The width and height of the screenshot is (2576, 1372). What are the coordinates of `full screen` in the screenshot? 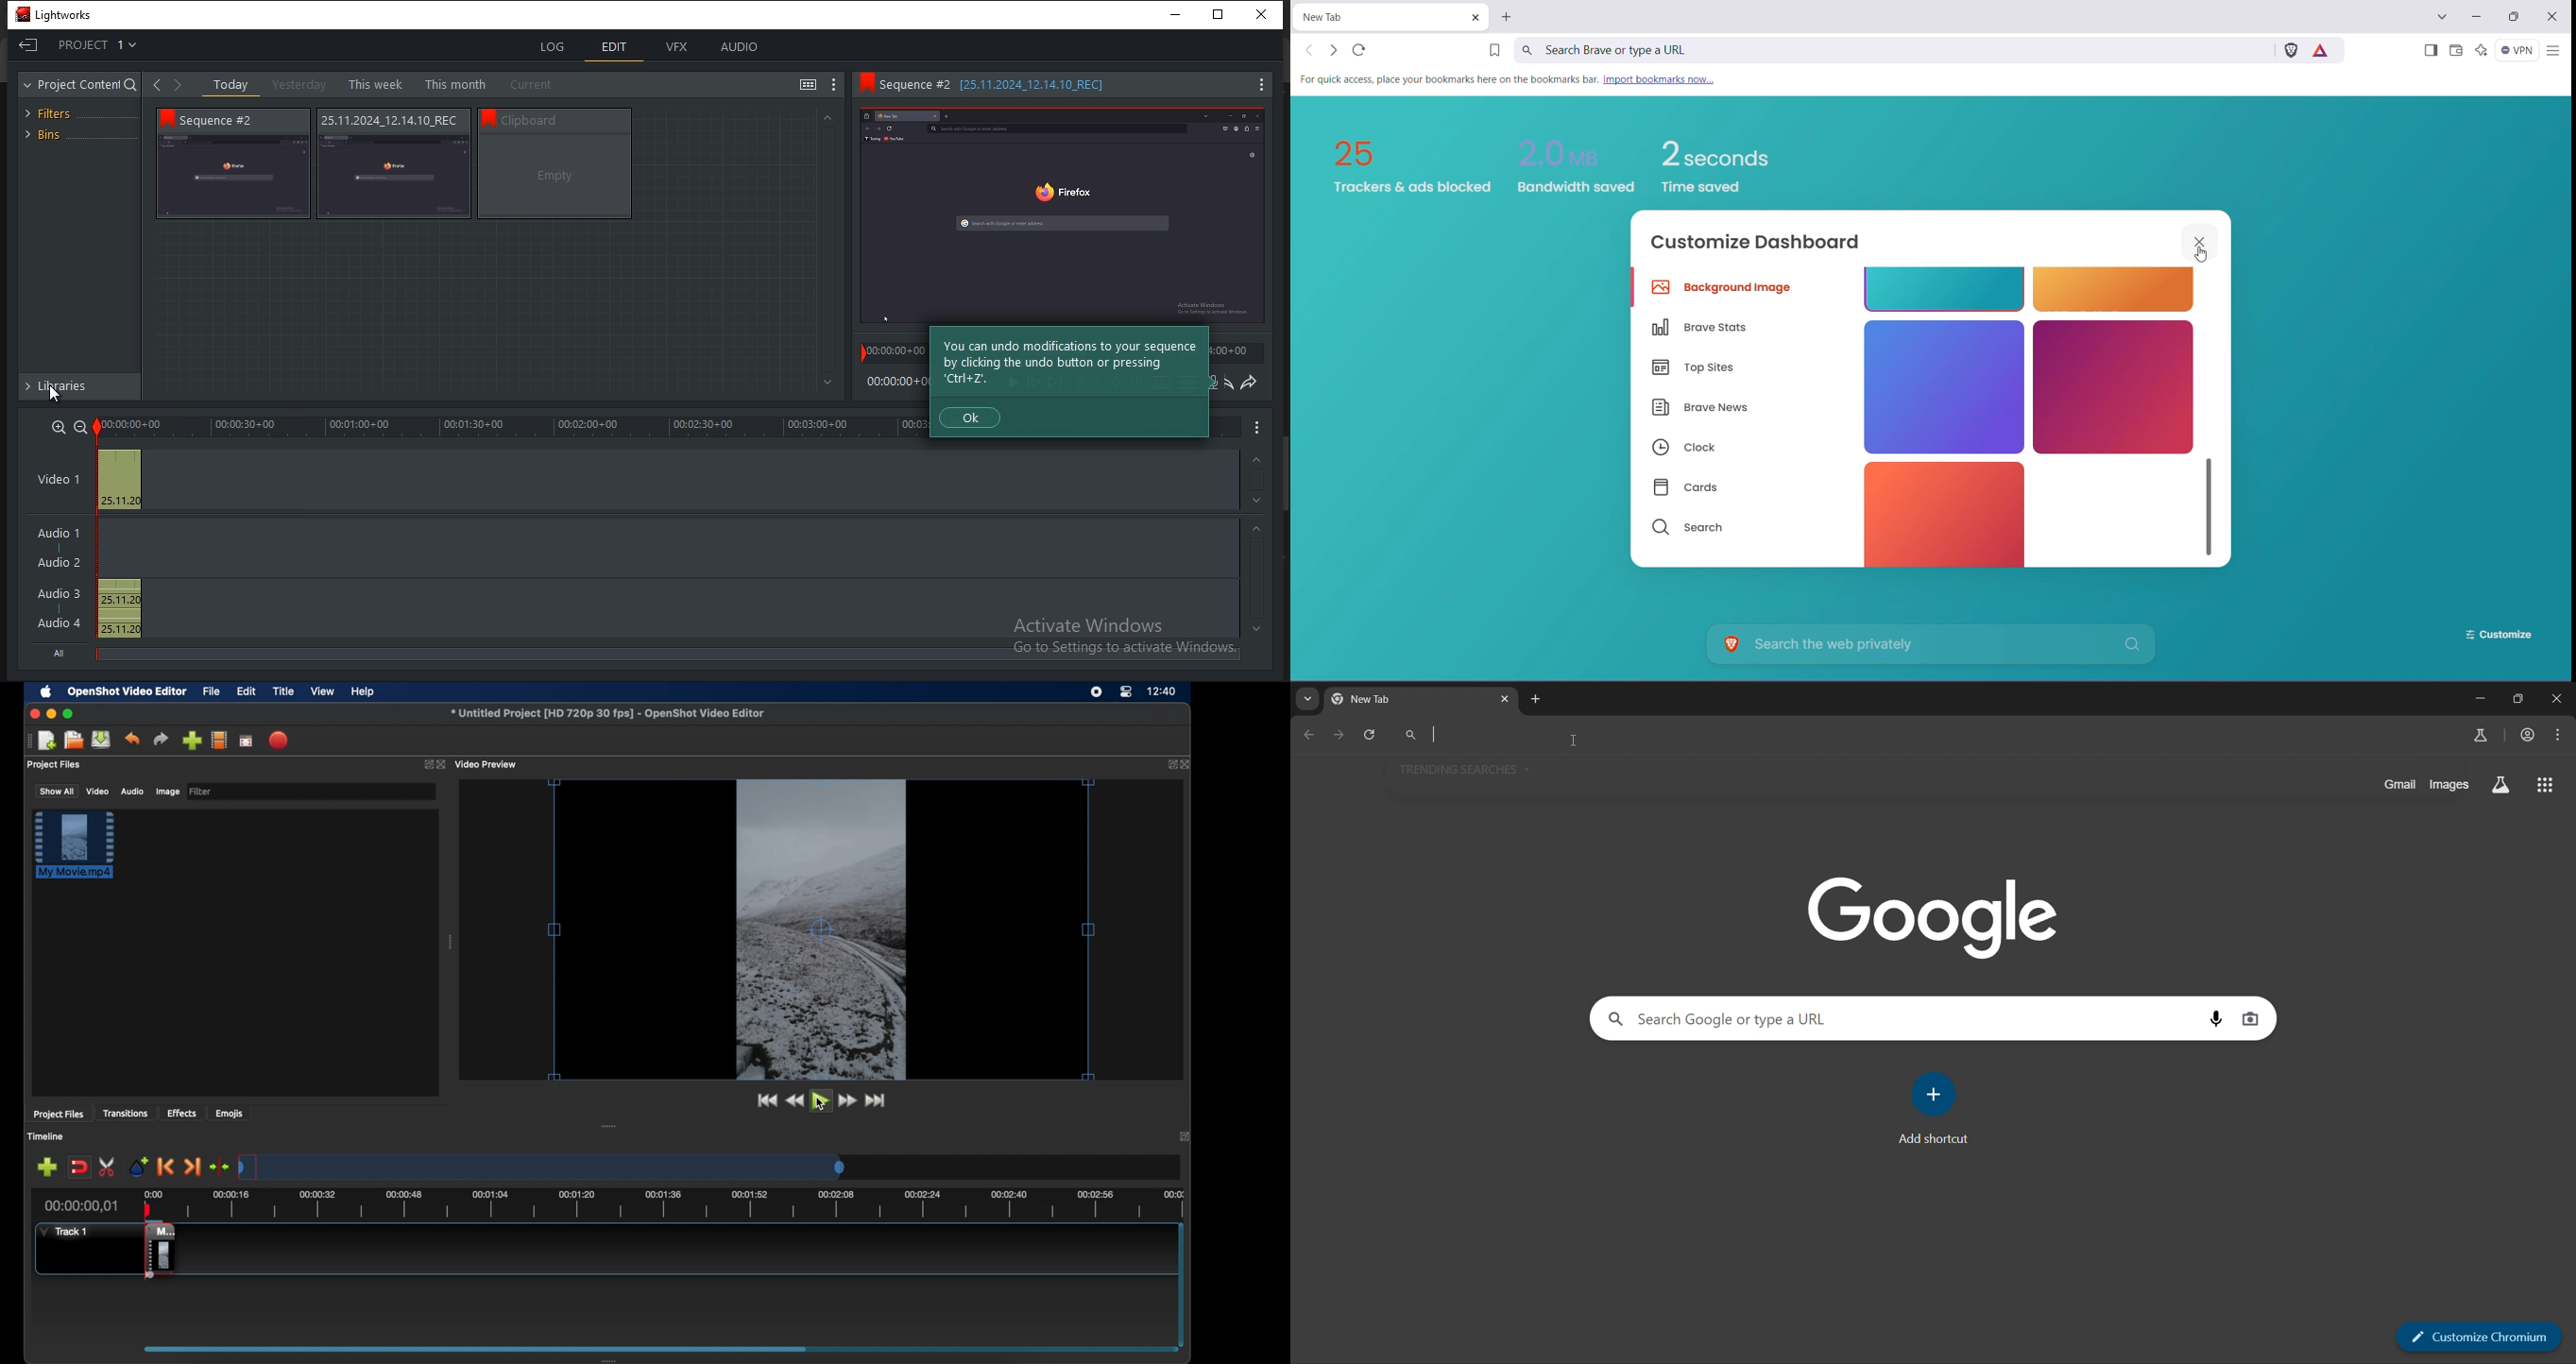 It's located at (246, 741).